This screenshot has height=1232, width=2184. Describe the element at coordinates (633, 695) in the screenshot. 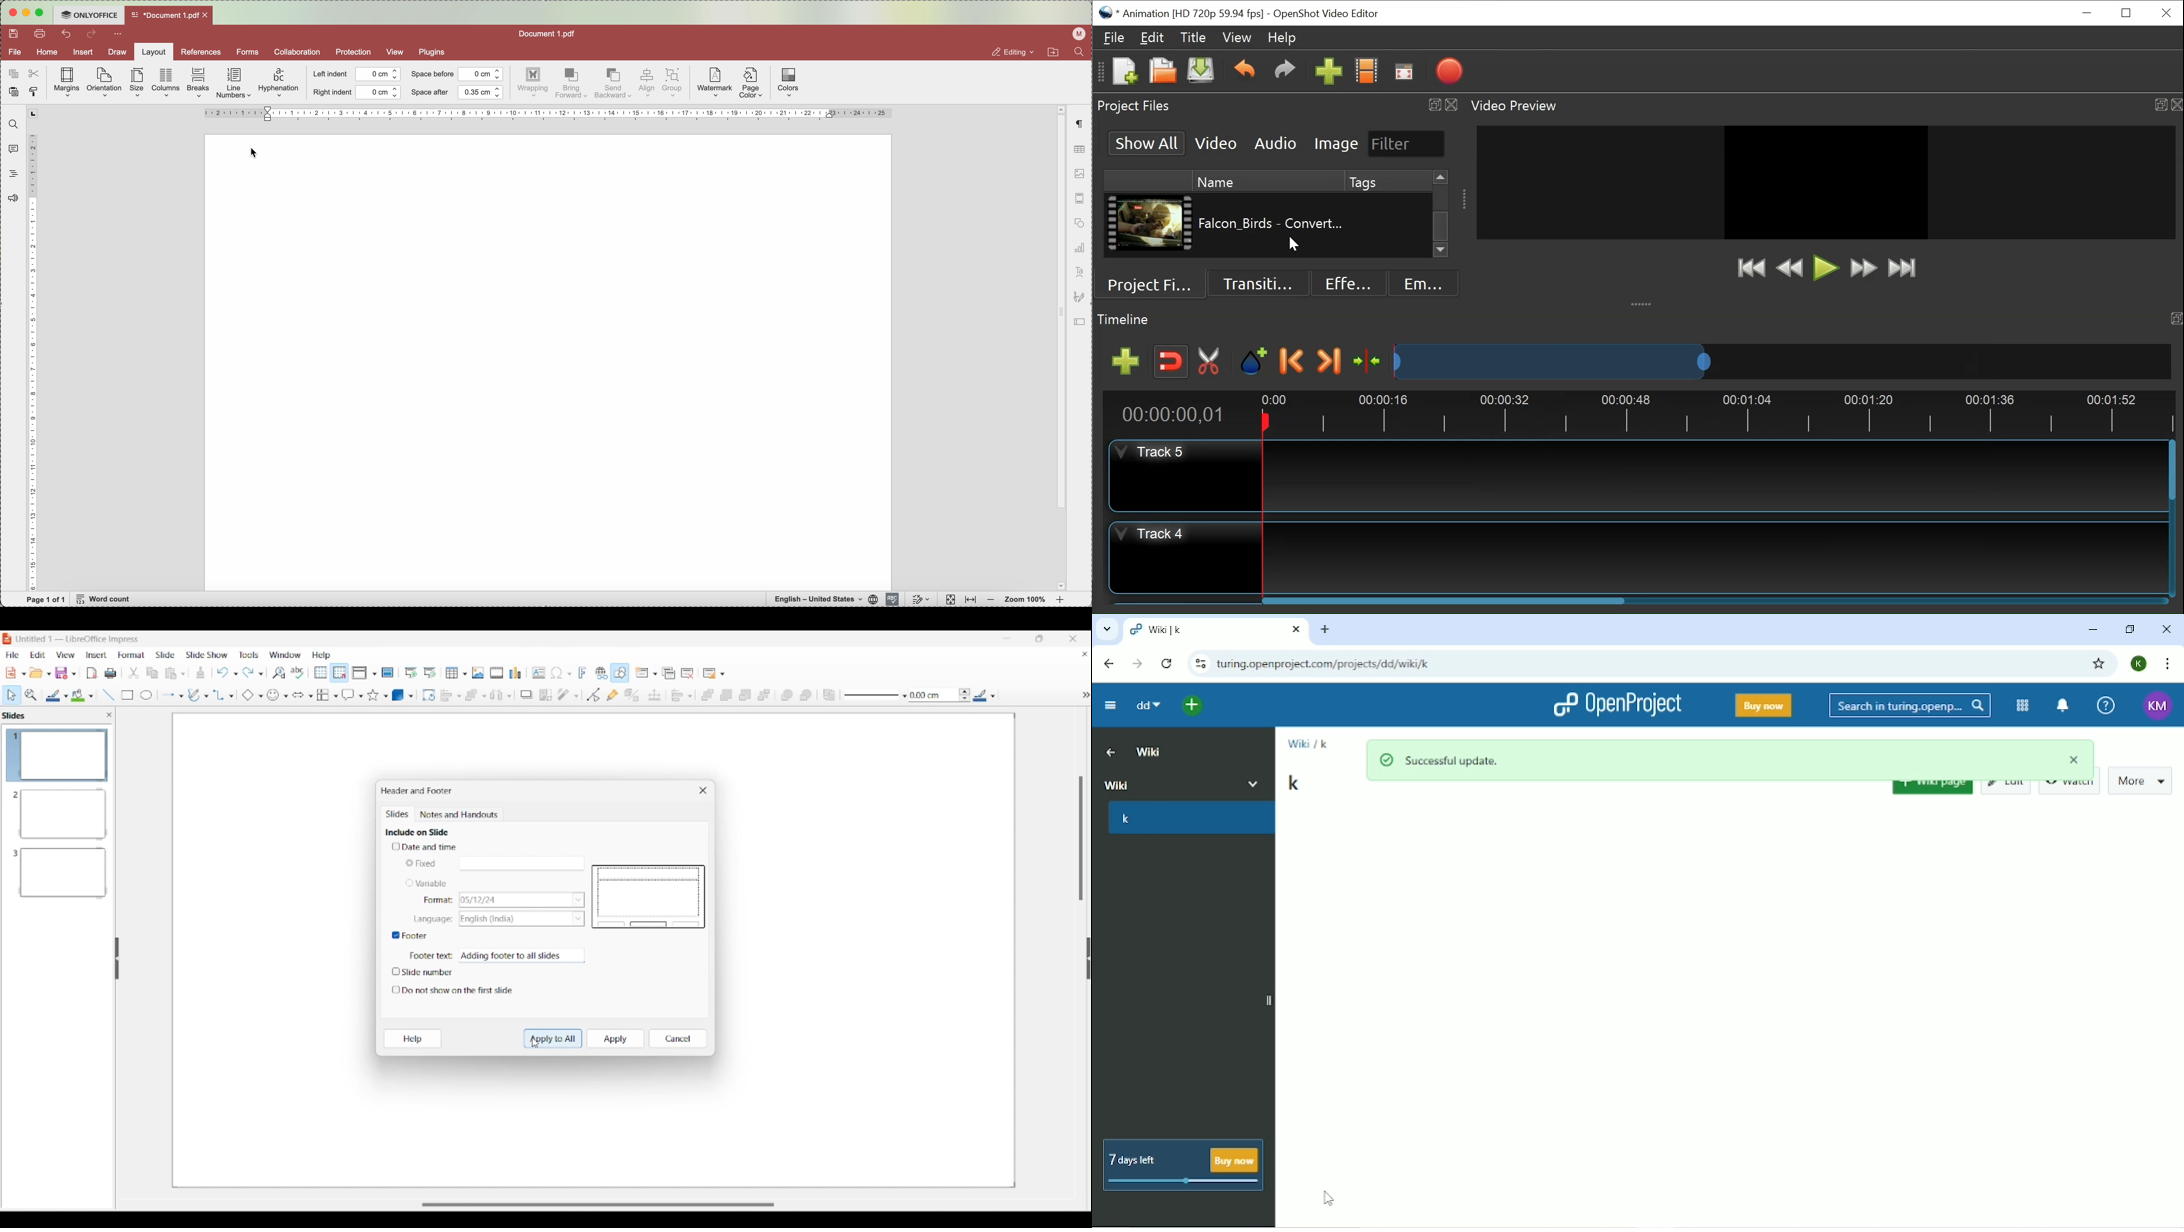

I see `Toggle extrusion` at that location.